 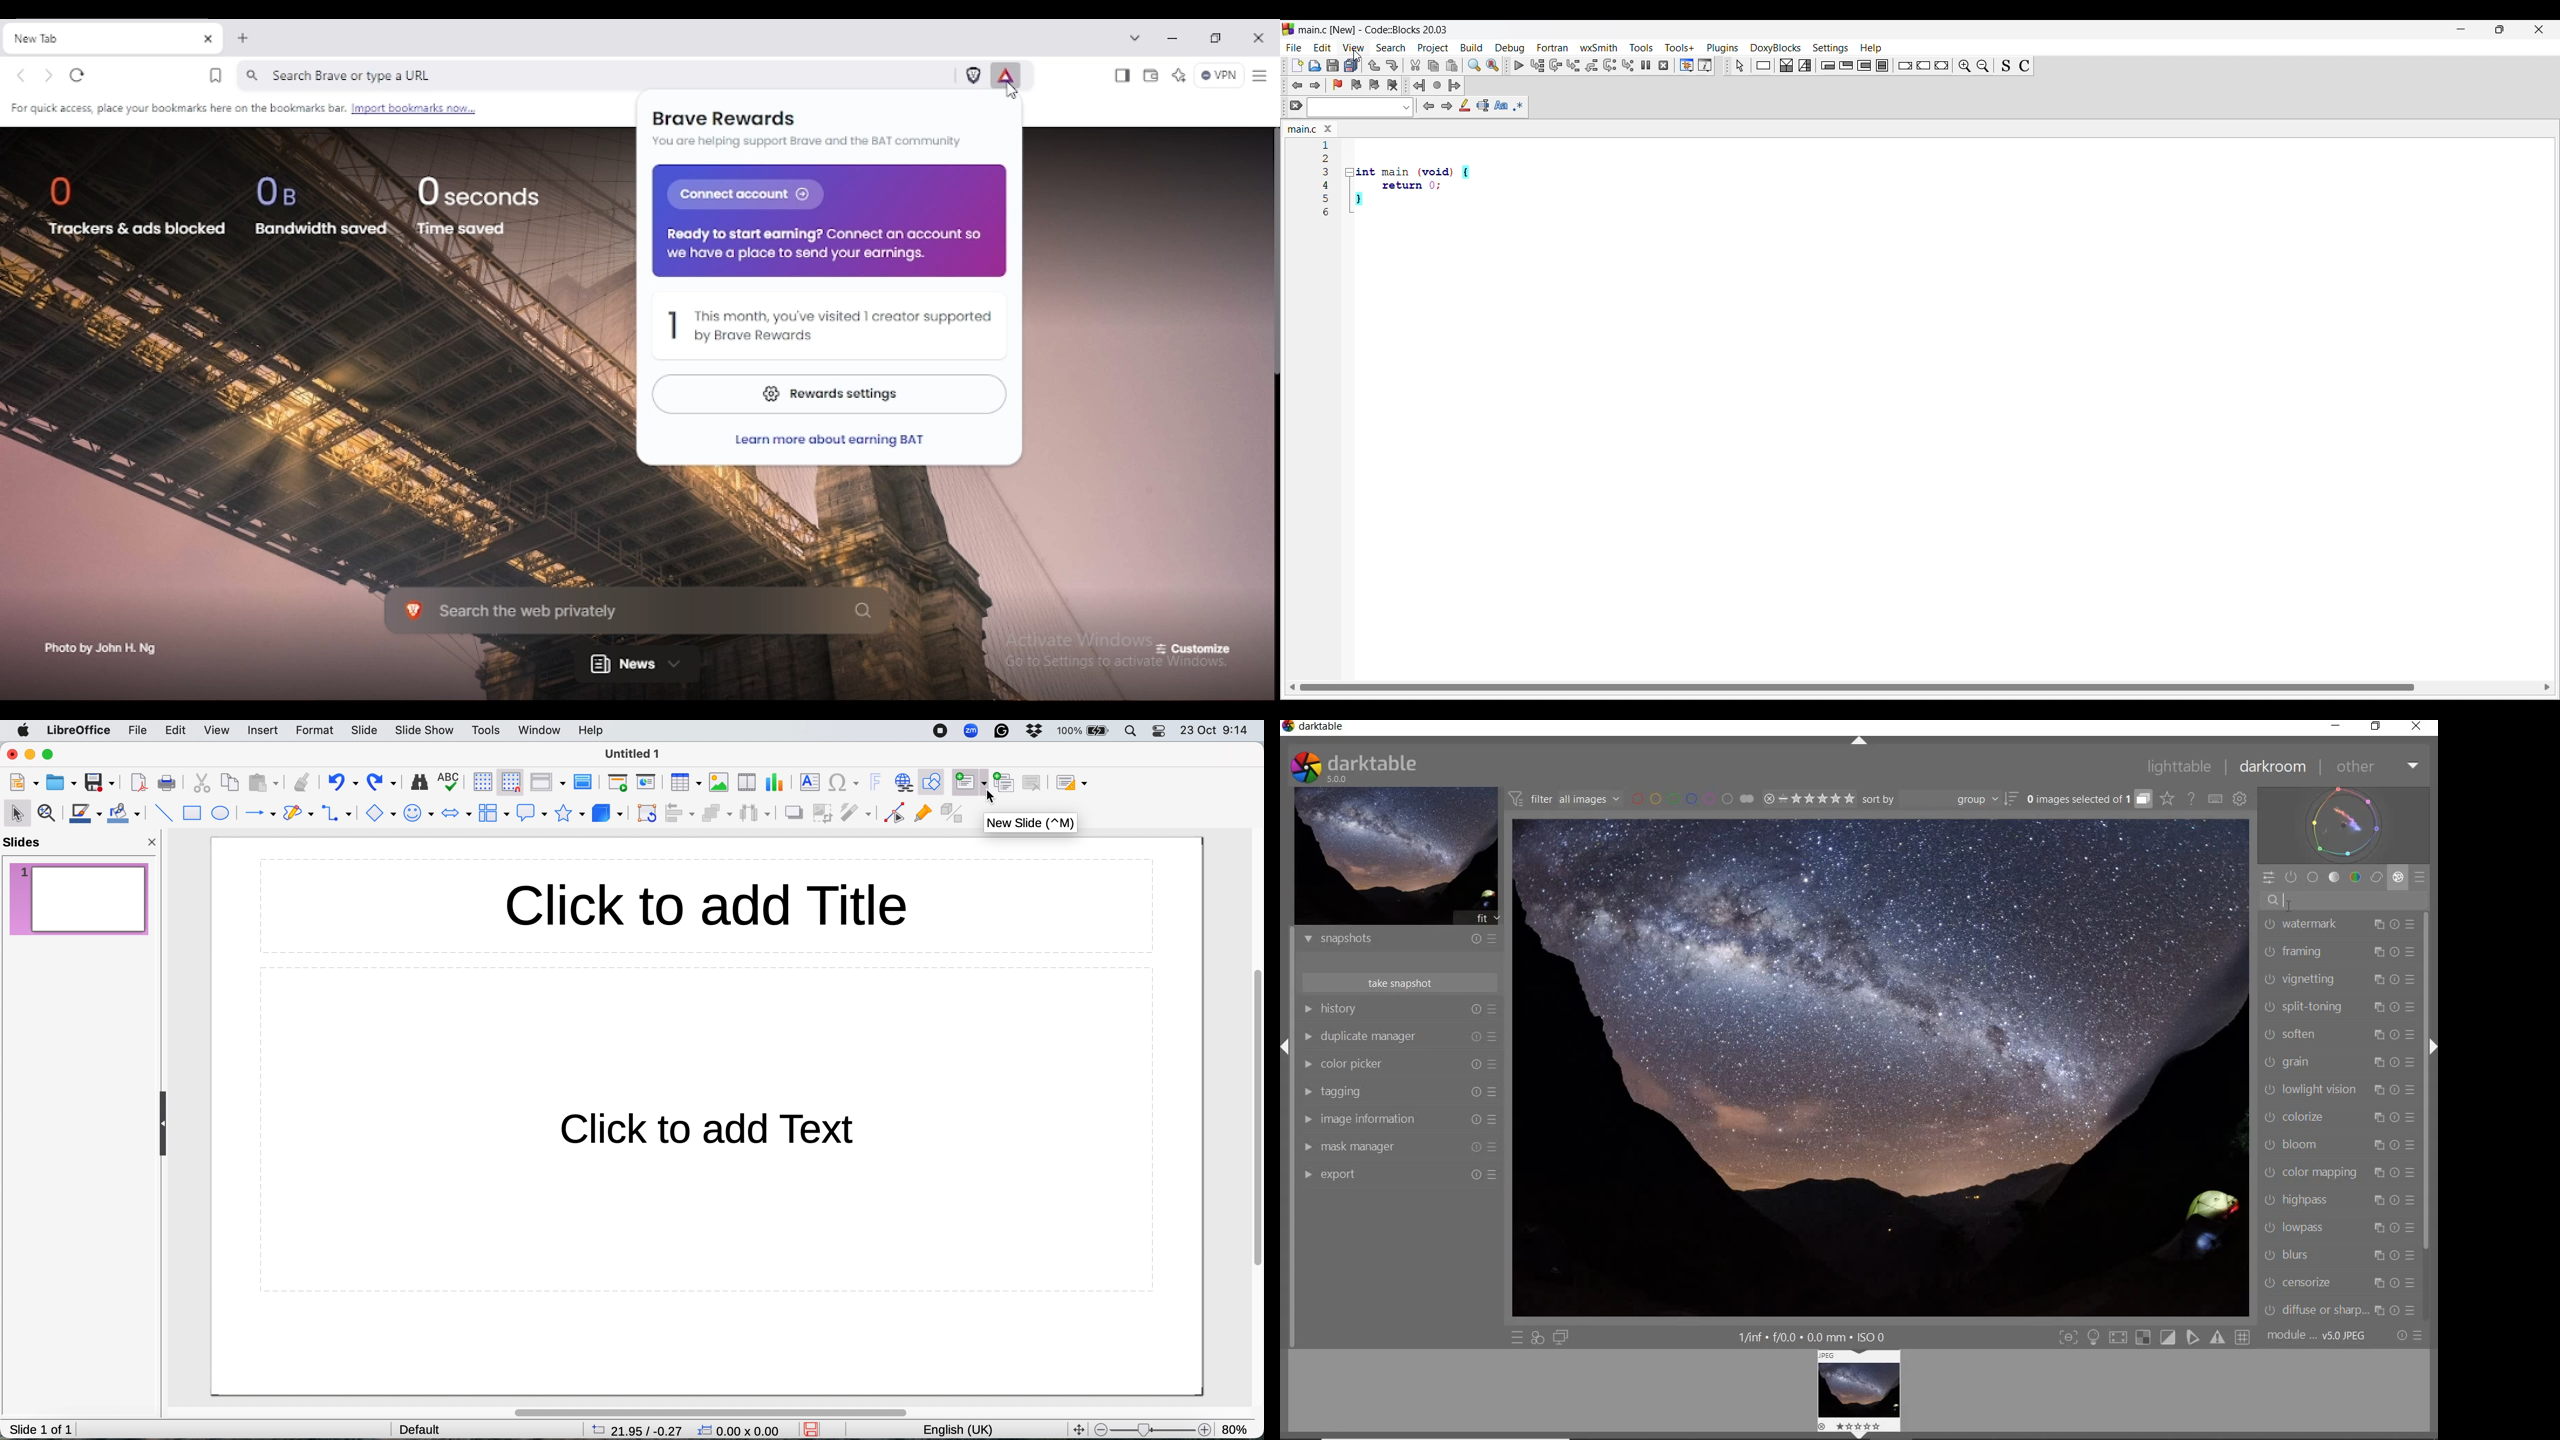 What do you see at coordinates (1474, 1148) in the screenshot?
I see `Reset` at bounding box center [1474, 1148].